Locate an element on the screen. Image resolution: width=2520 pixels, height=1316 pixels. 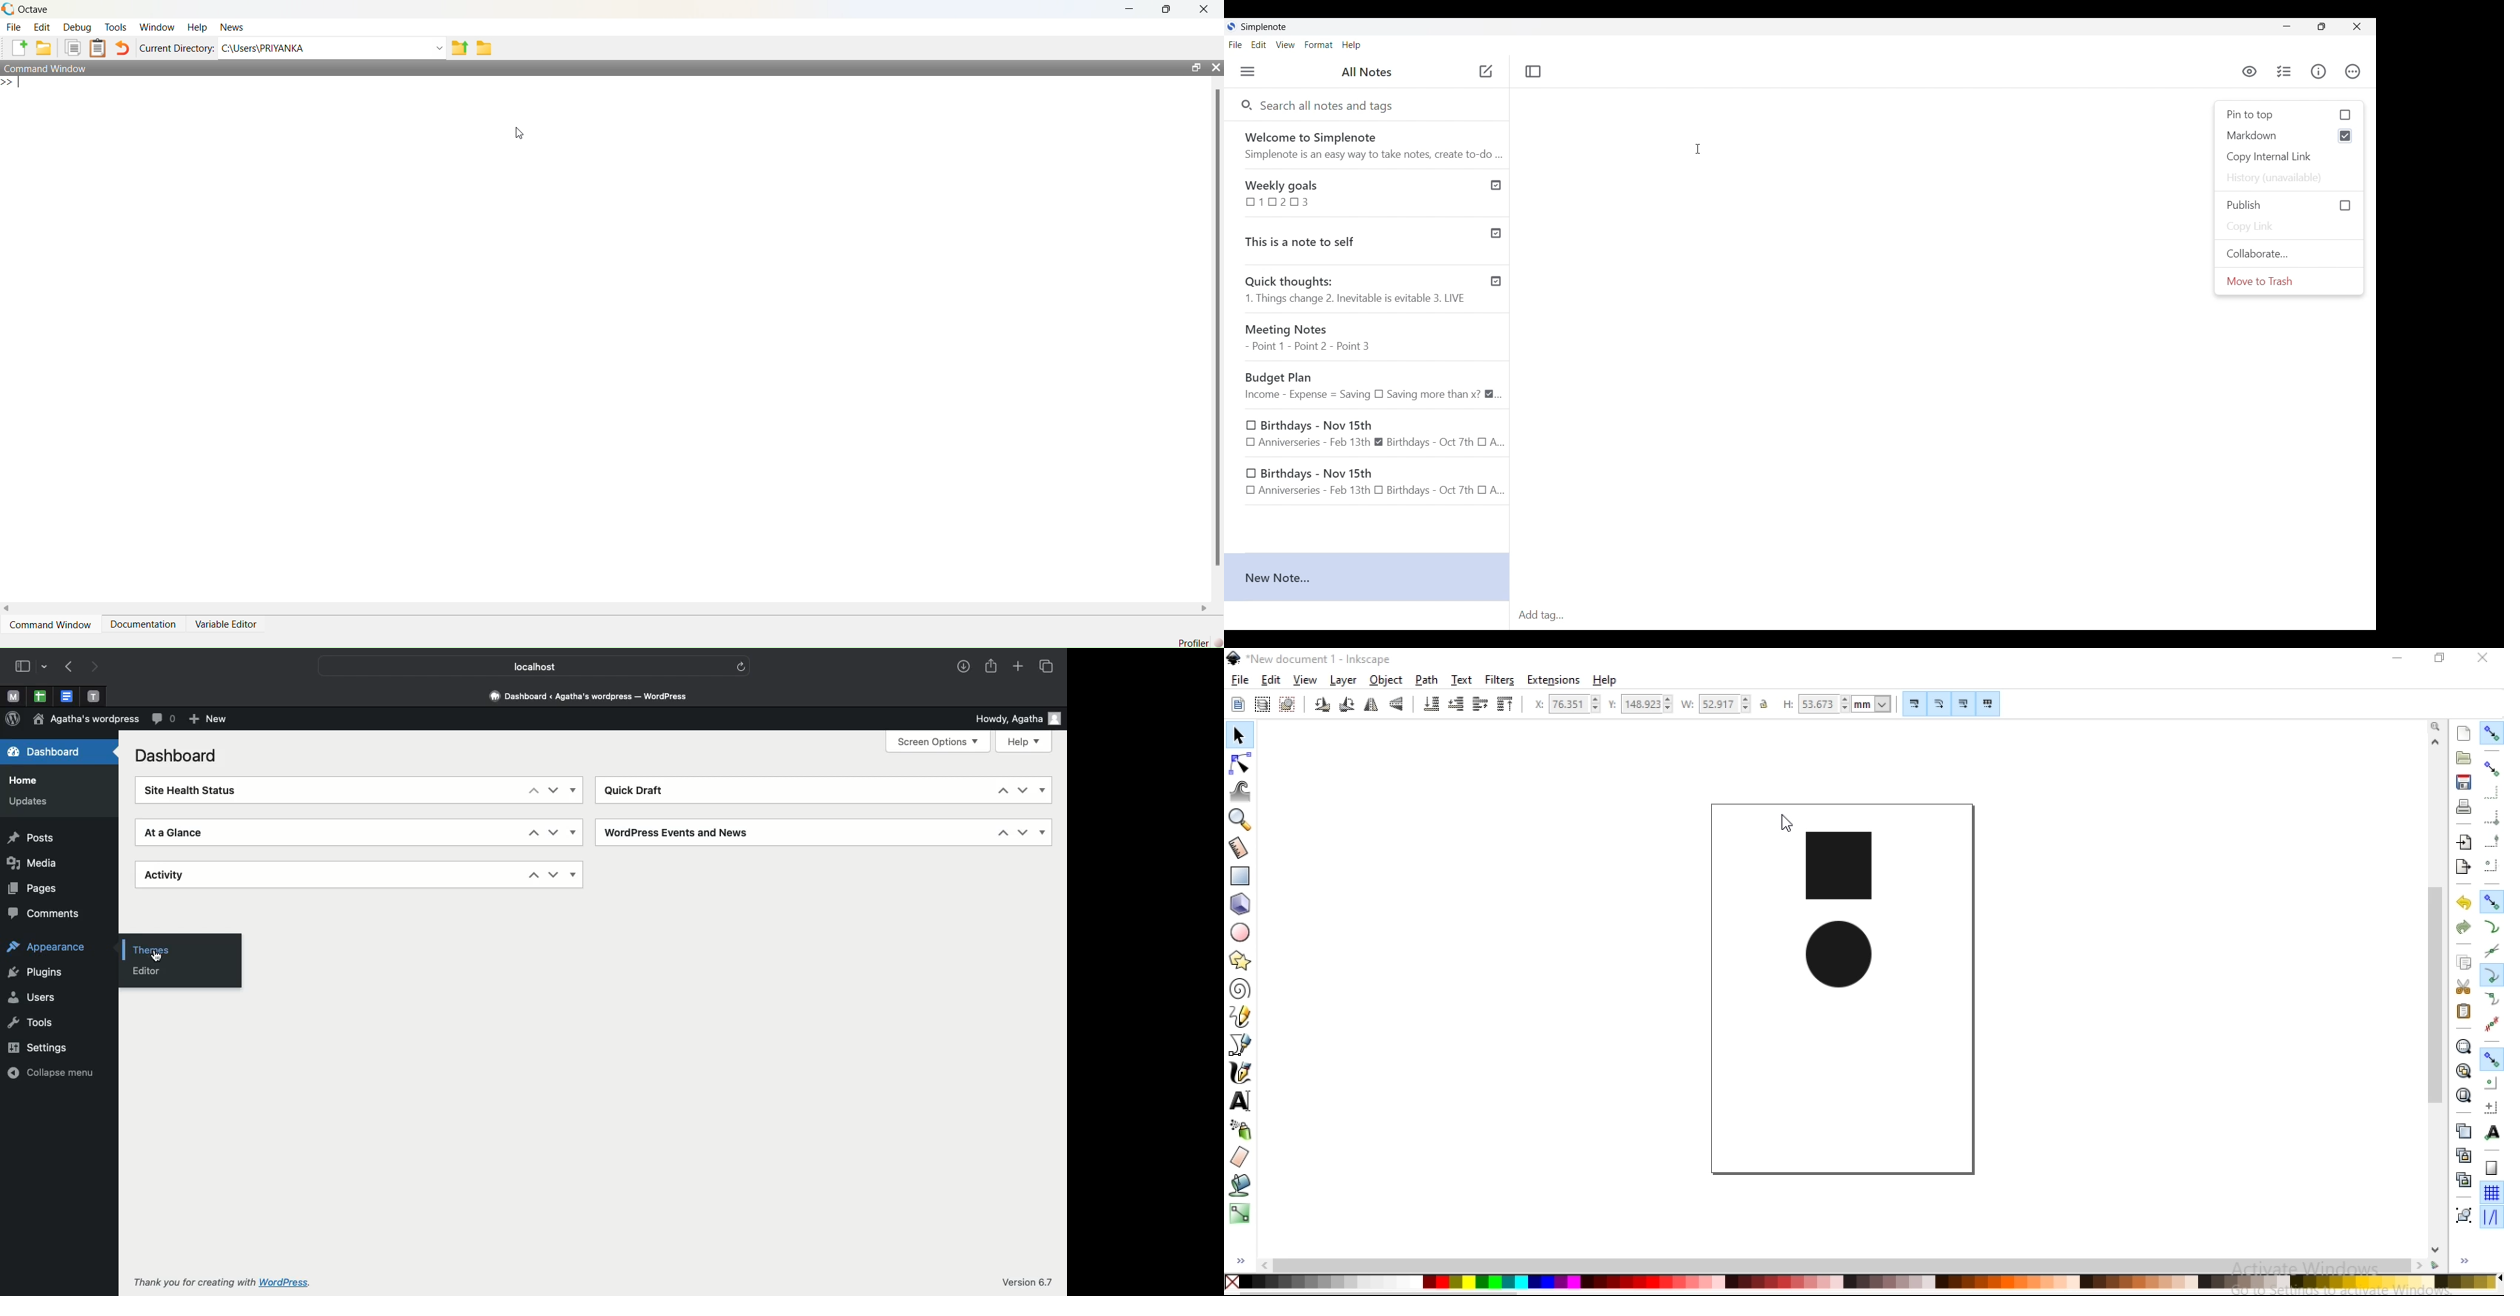
copy is located at coordinates (2465, 964).